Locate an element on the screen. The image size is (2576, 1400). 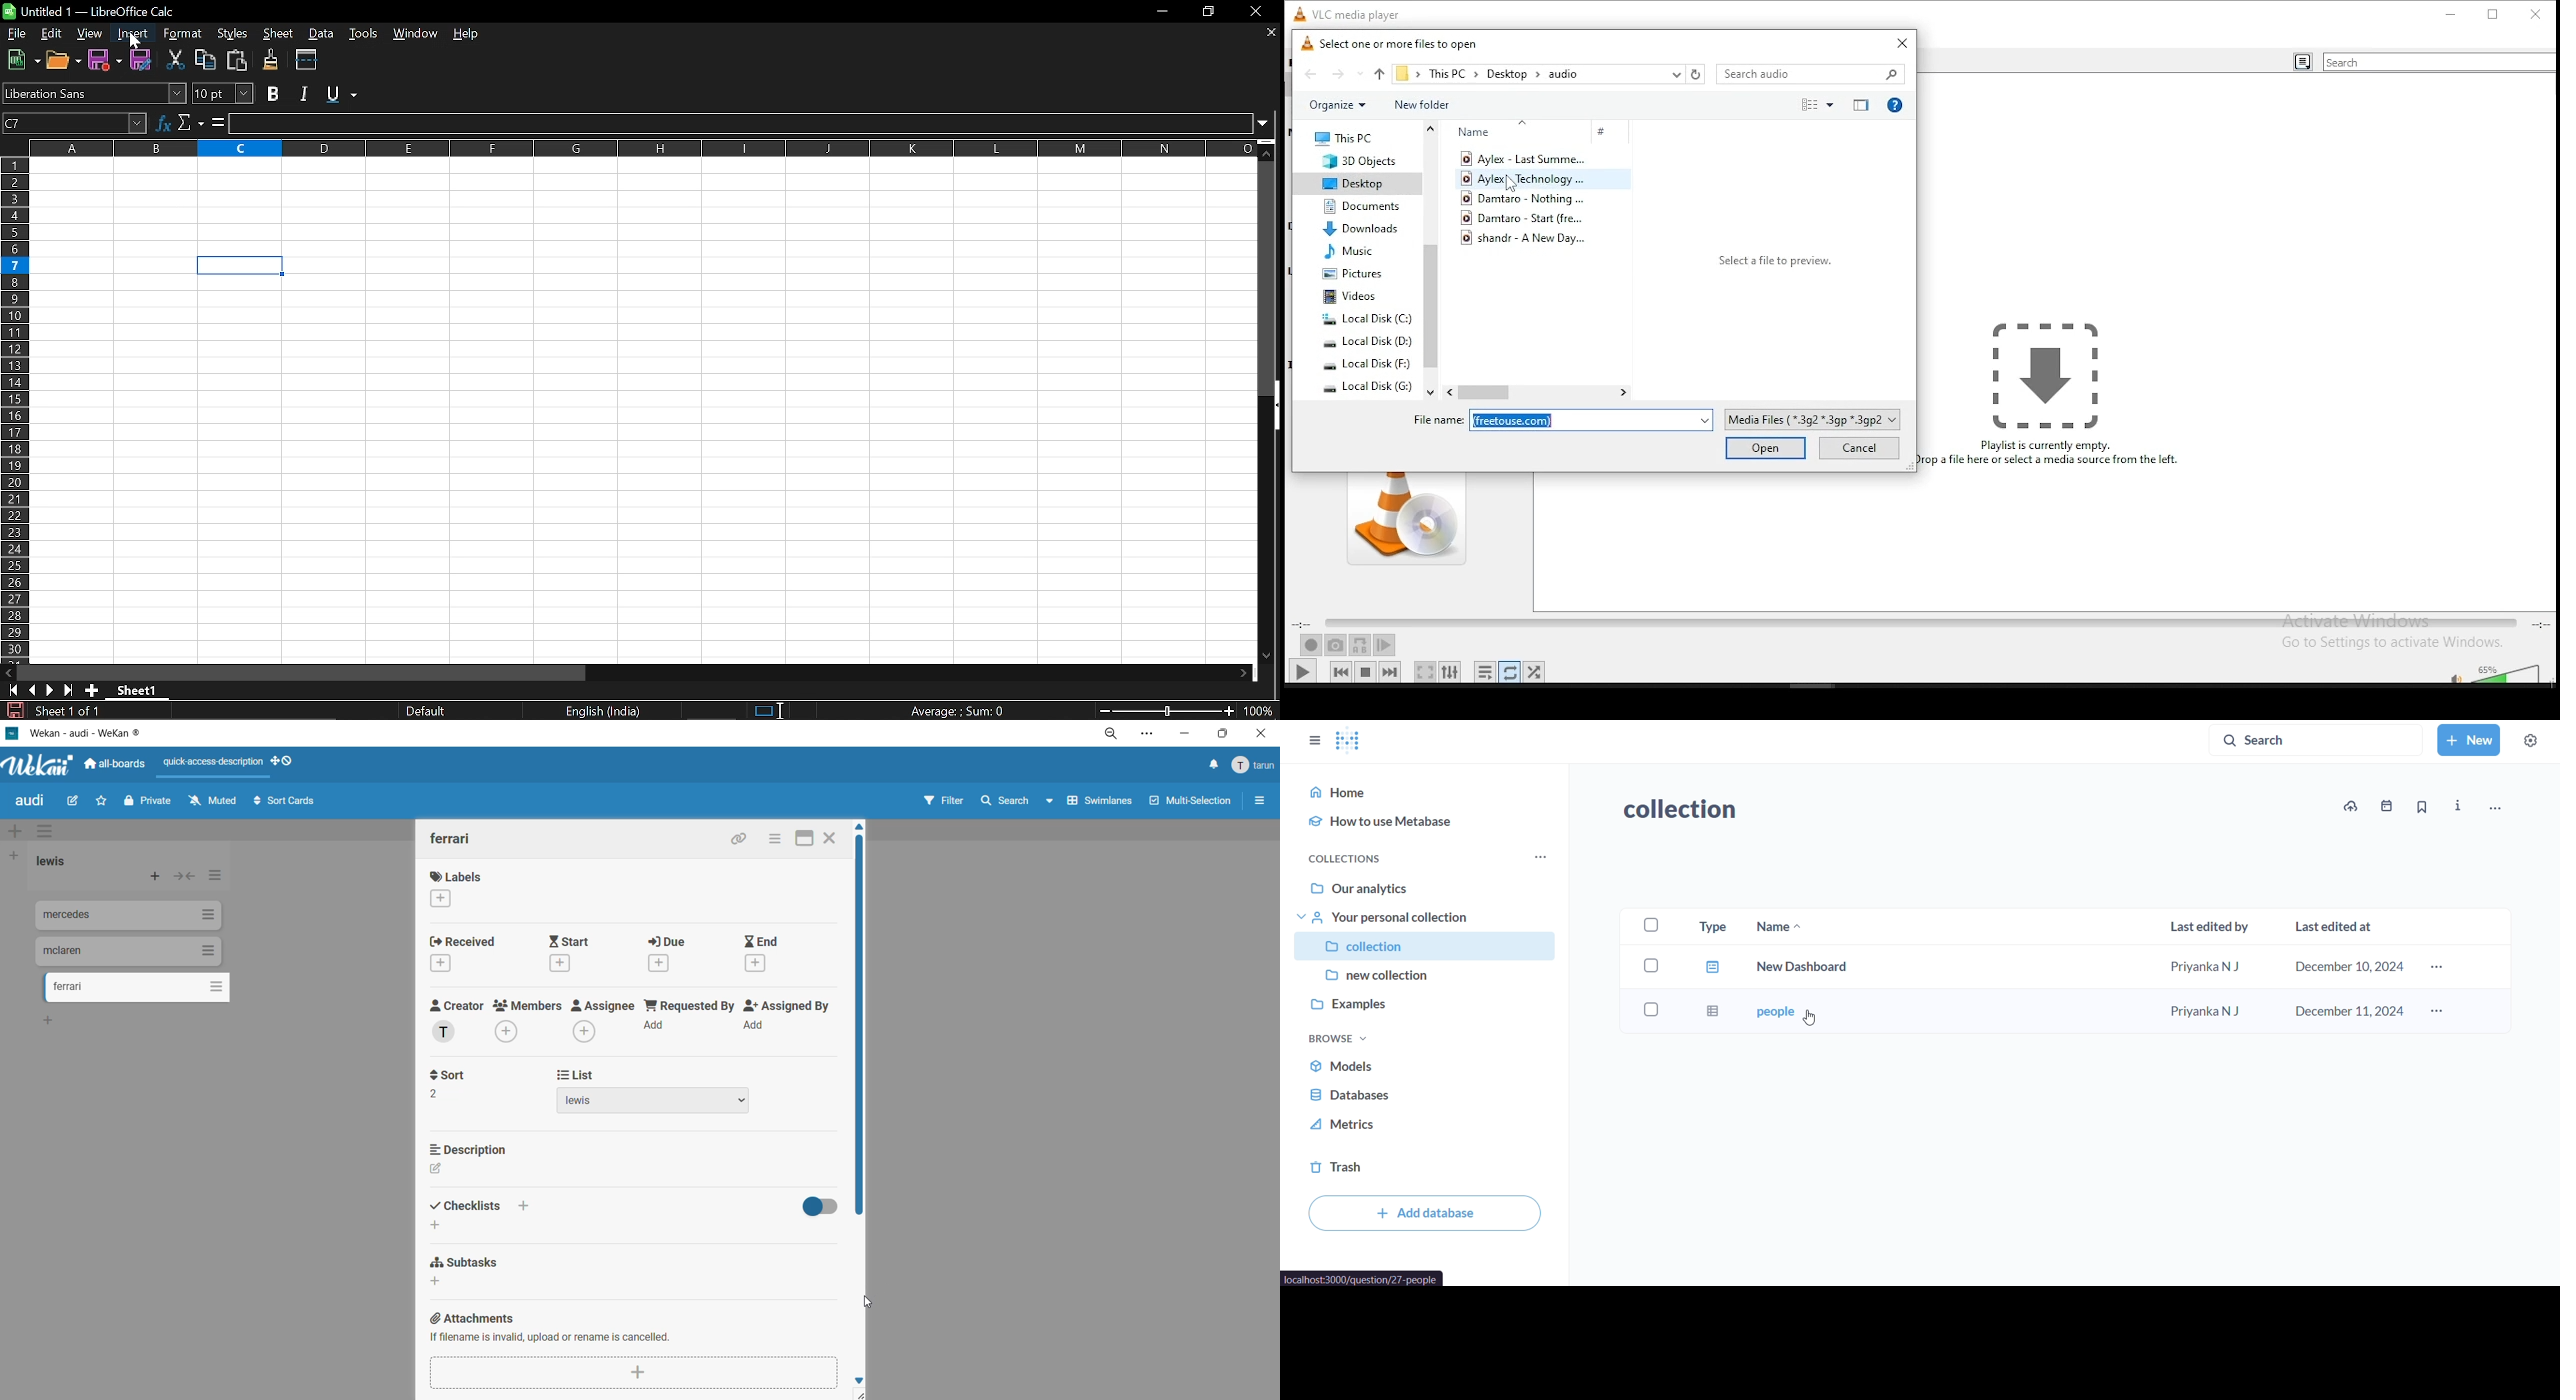
forward is located at coordinates (1347, 75).